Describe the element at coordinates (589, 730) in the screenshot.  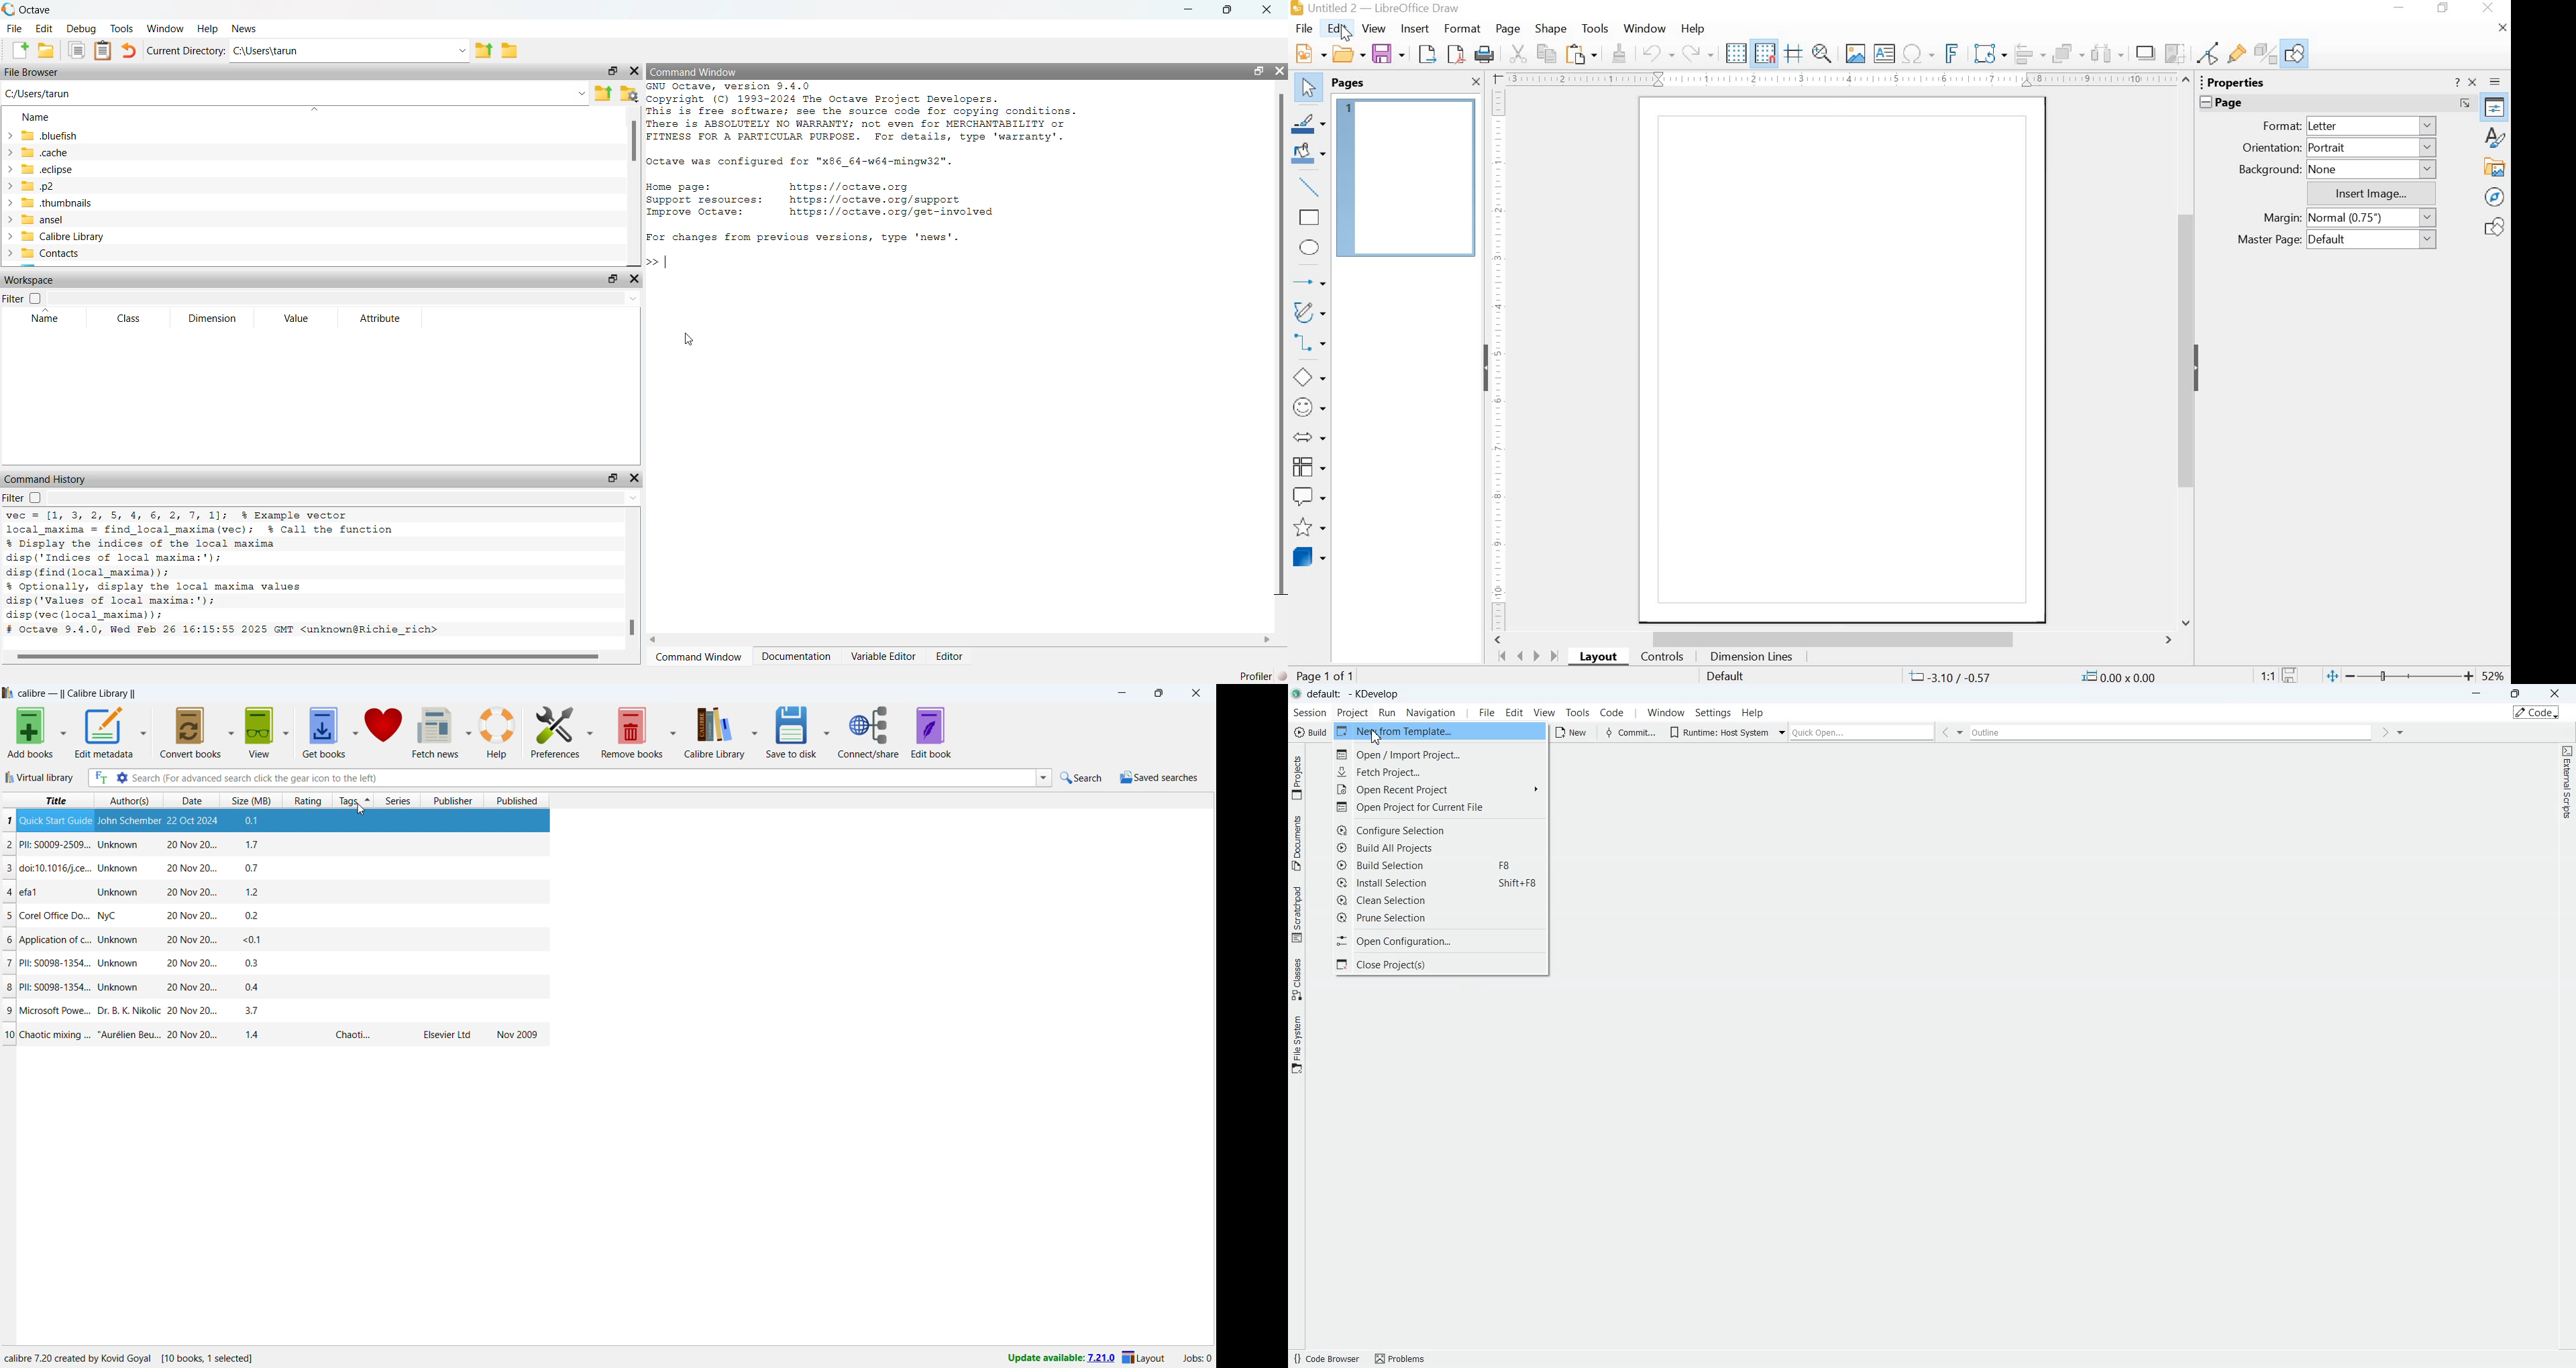
I see `preferences options` at that location.